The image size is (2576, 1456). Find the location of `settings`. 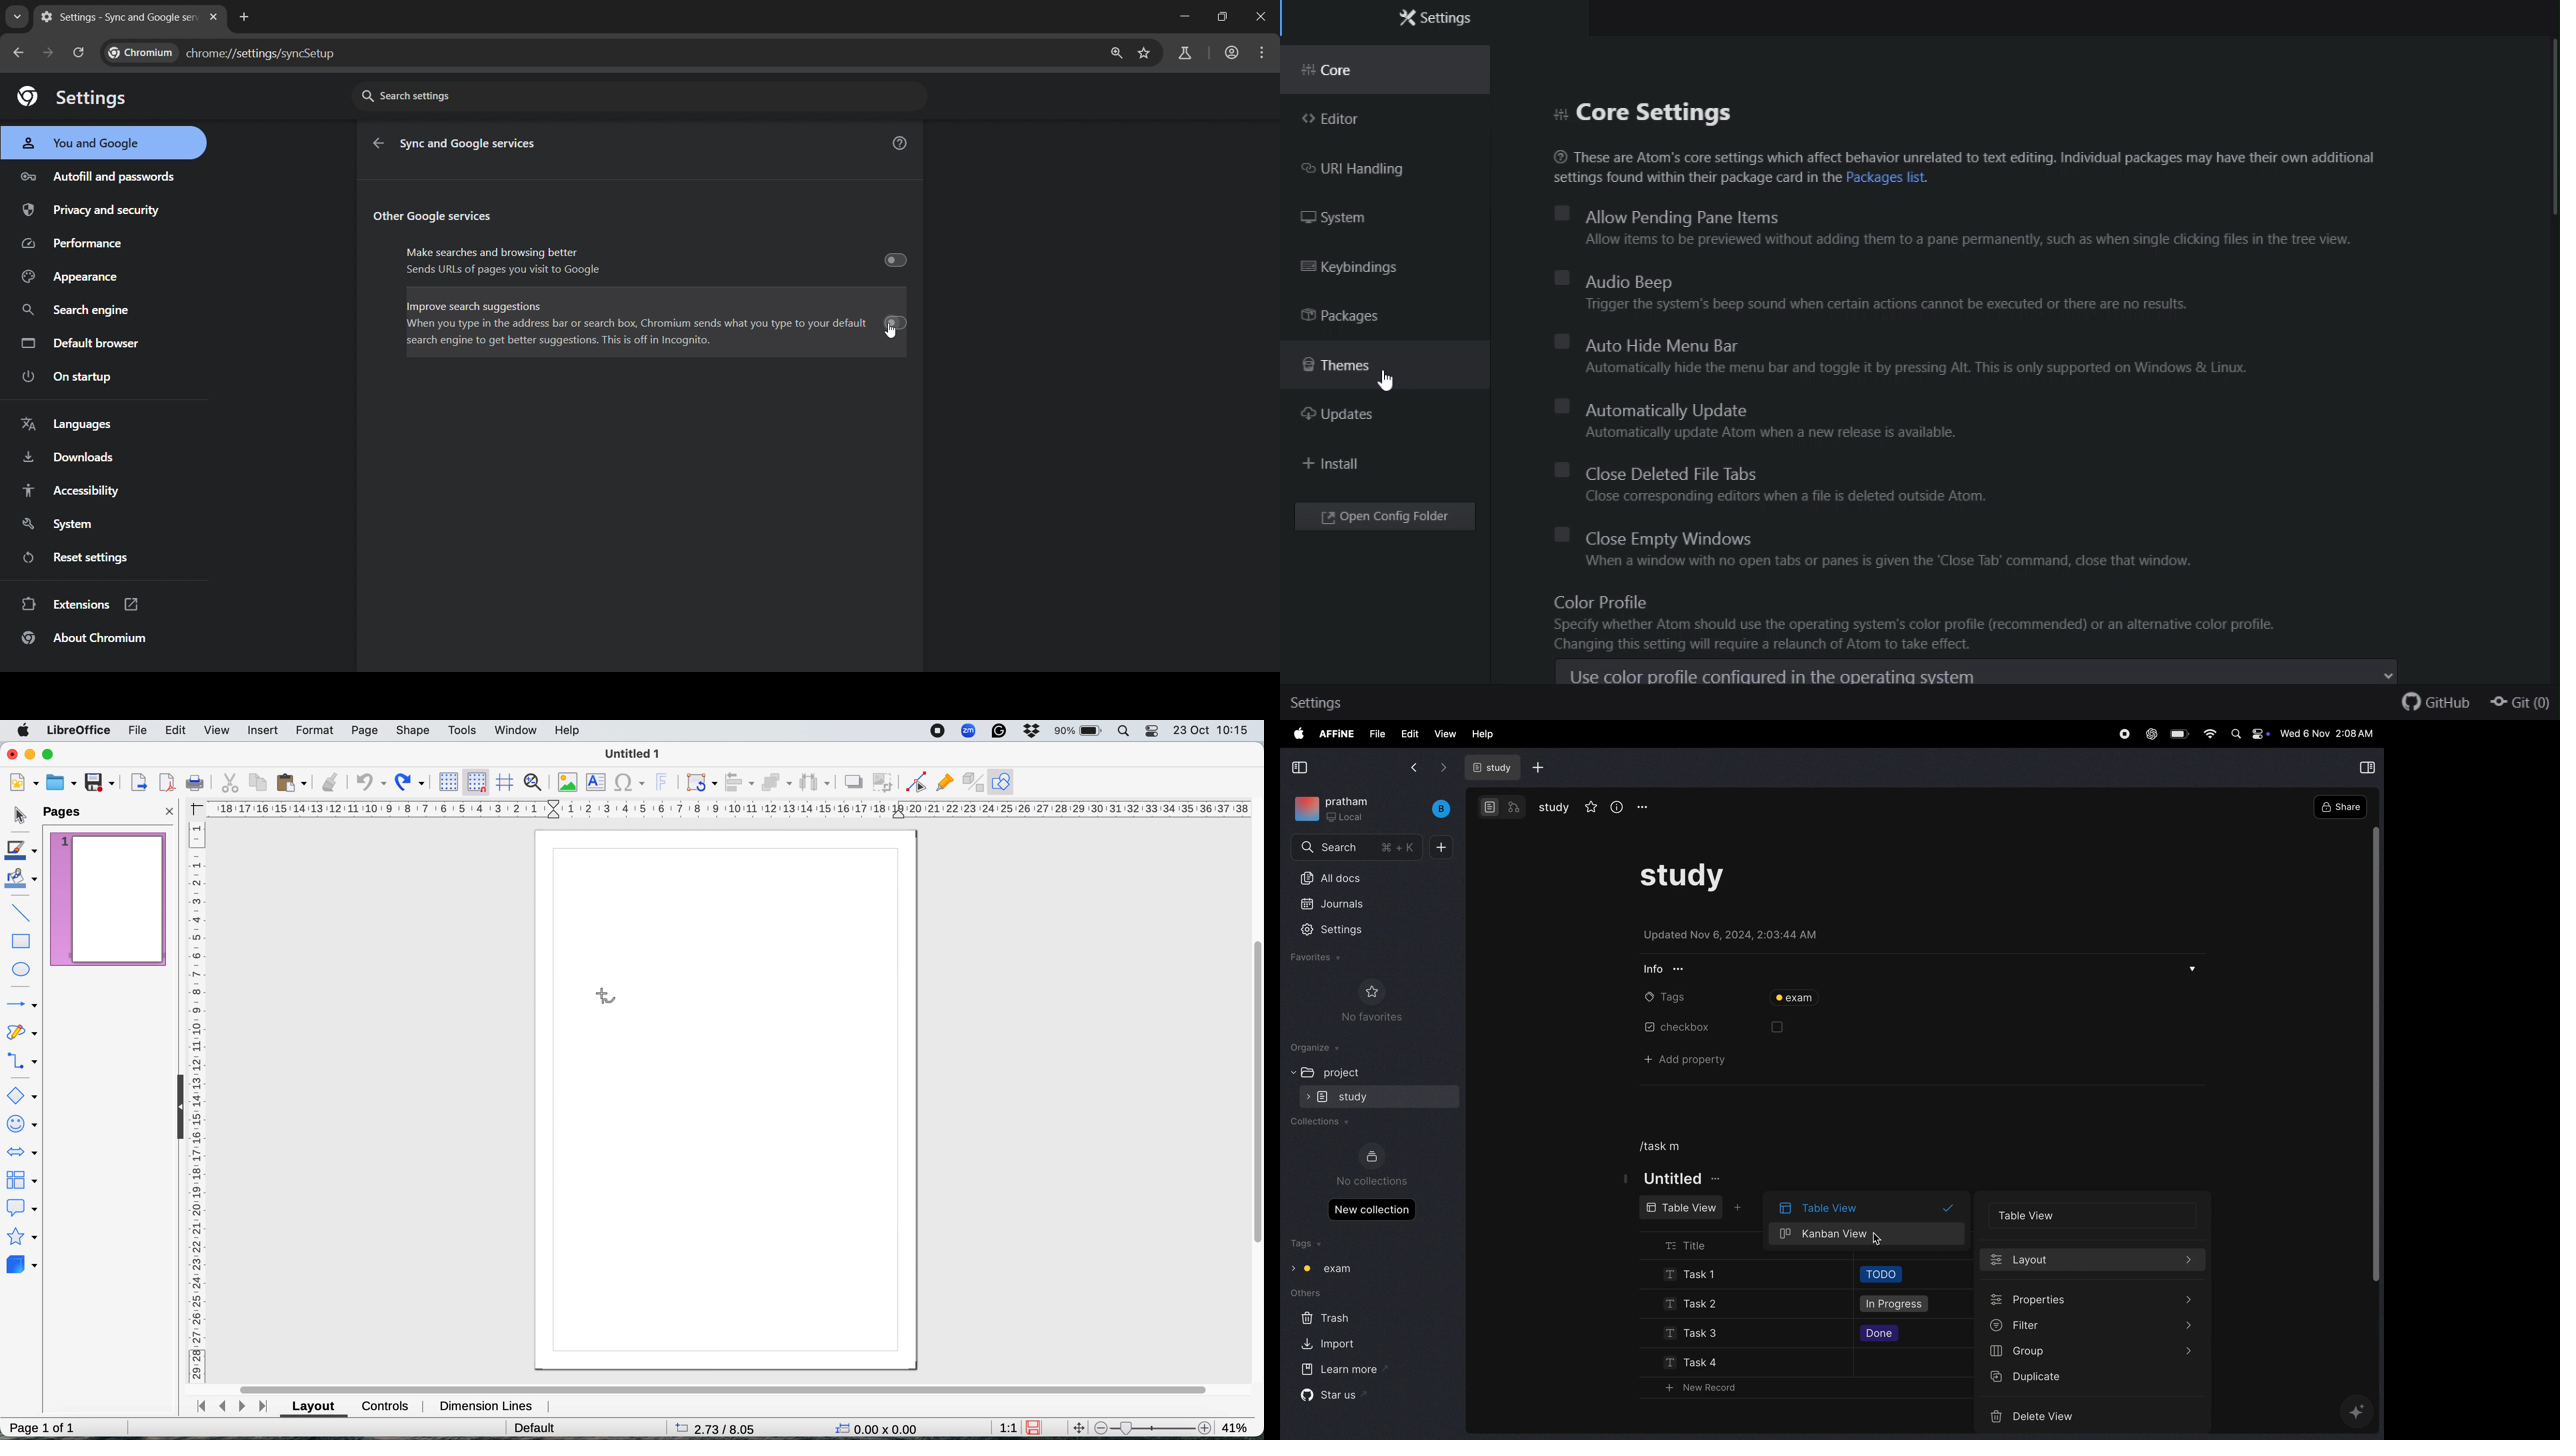

settings is located at coordinates (1320, 703).